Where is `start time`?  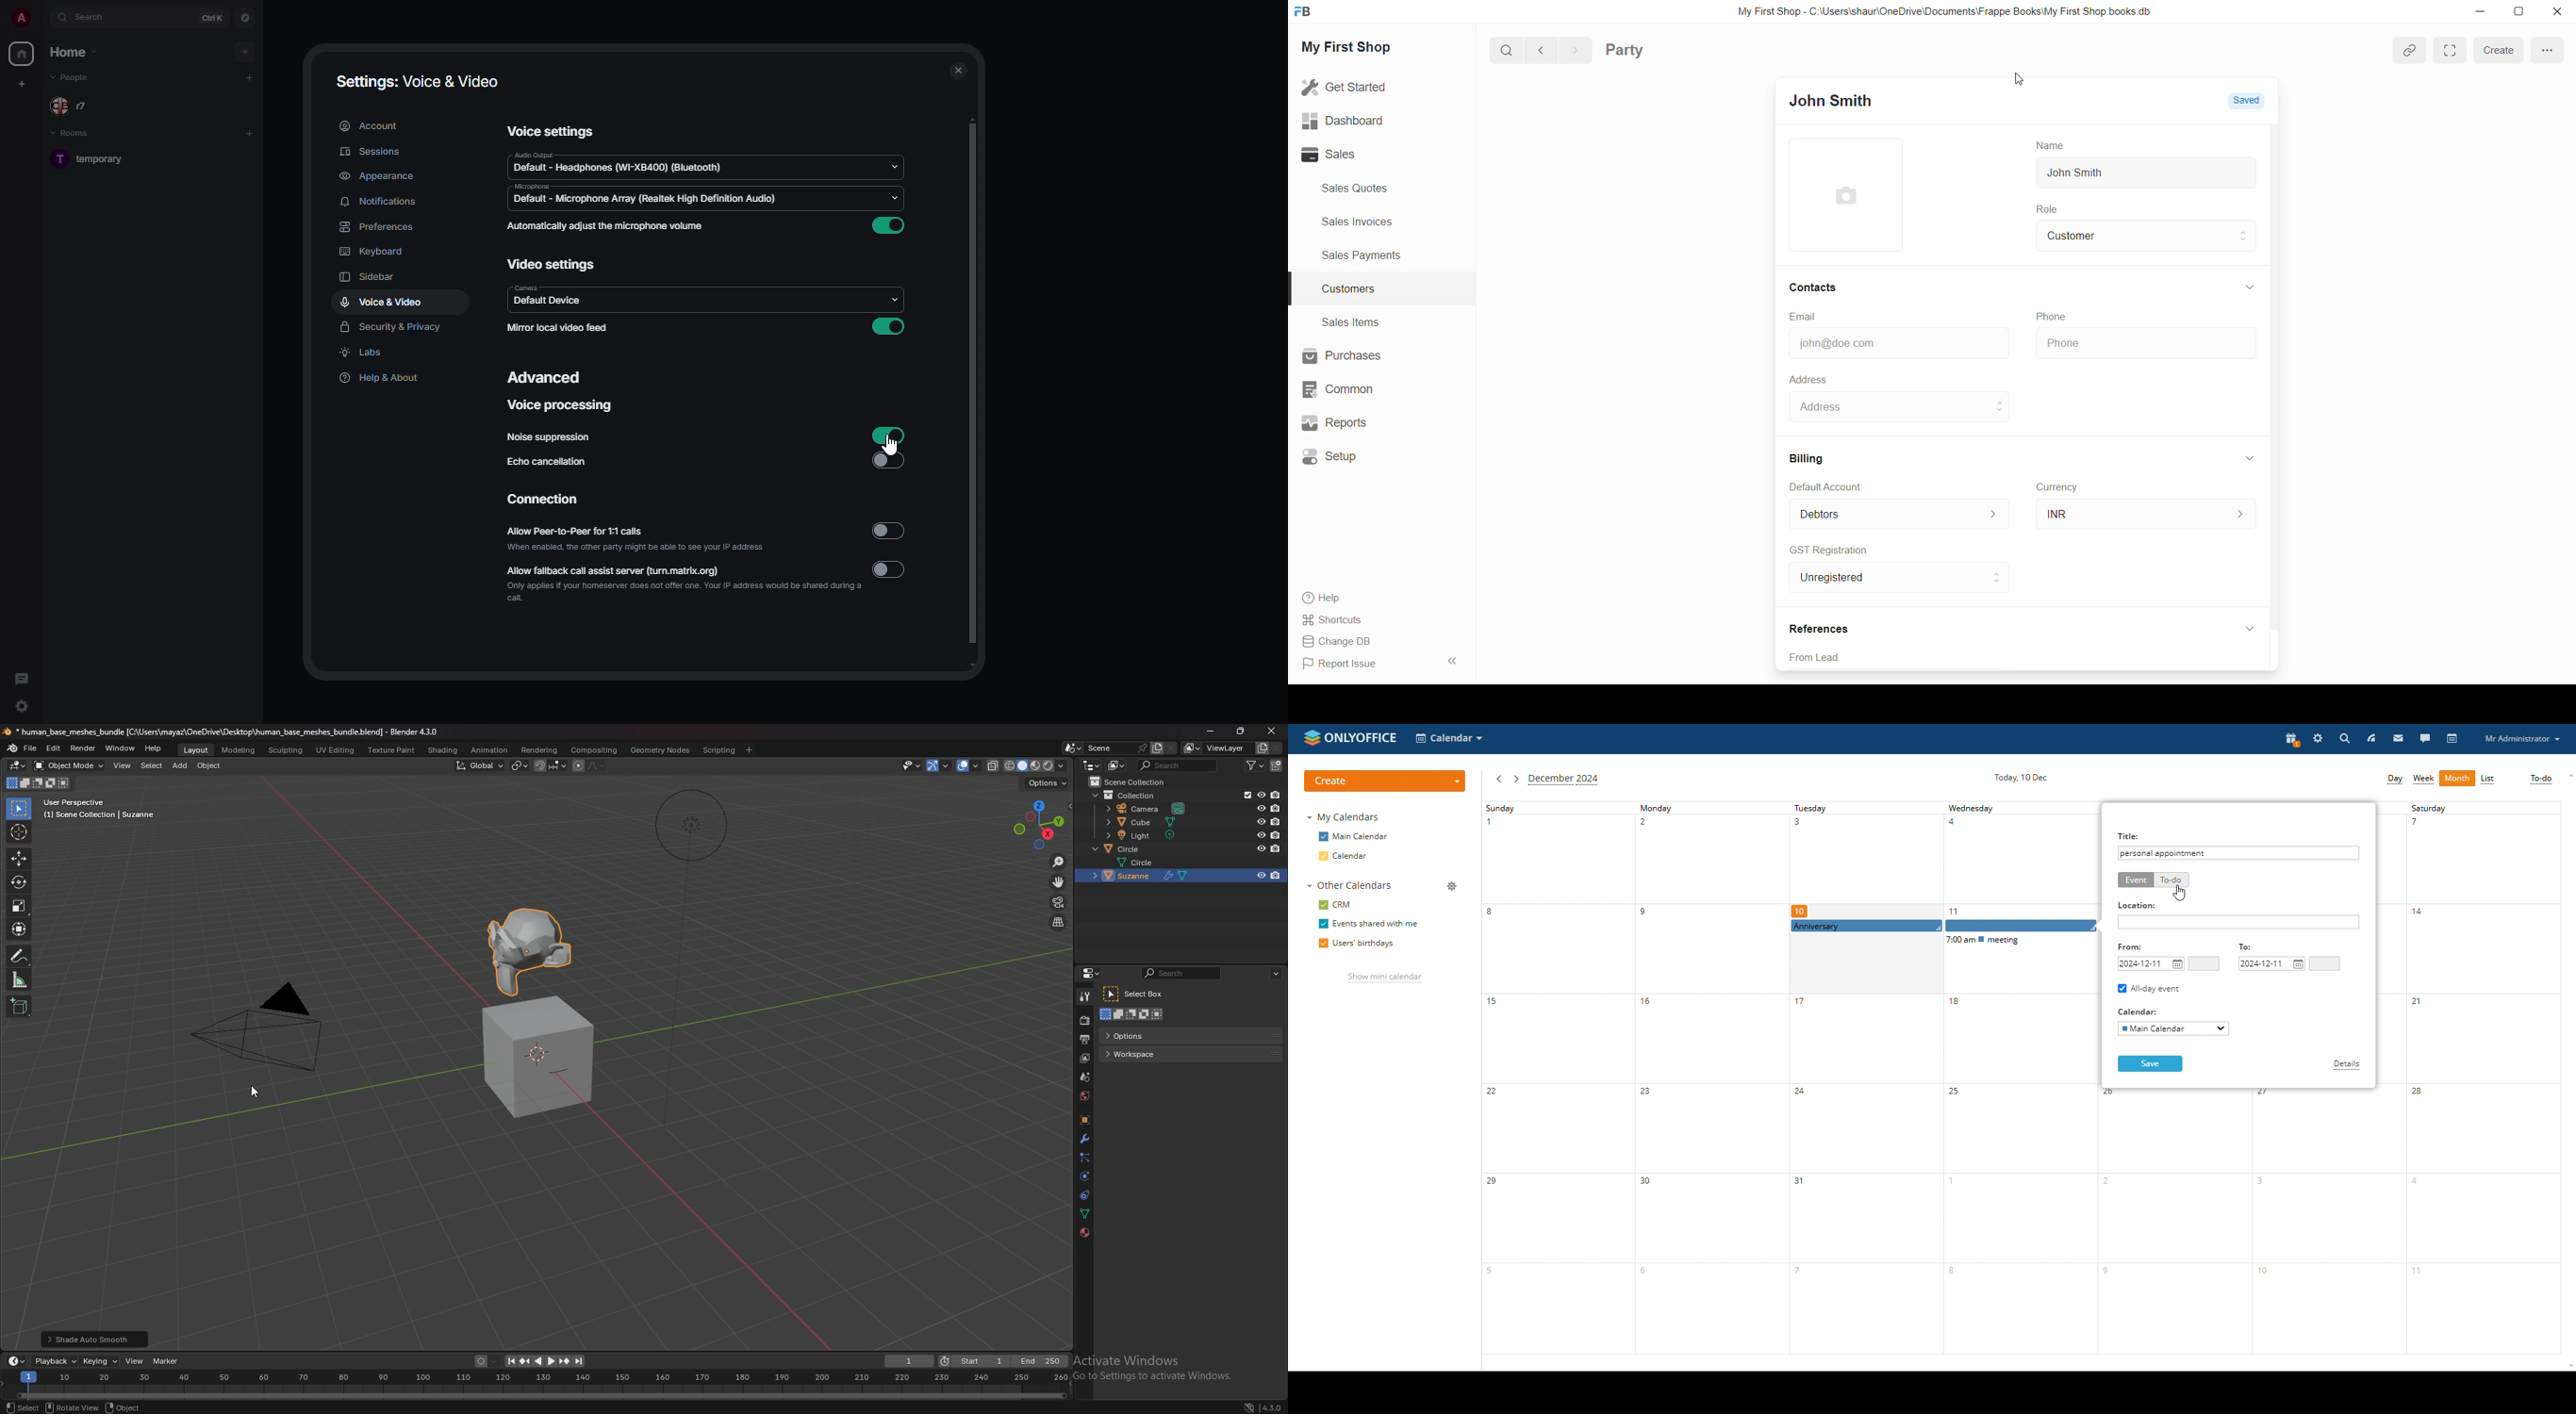
start time is located at coordinates (2204, 964).